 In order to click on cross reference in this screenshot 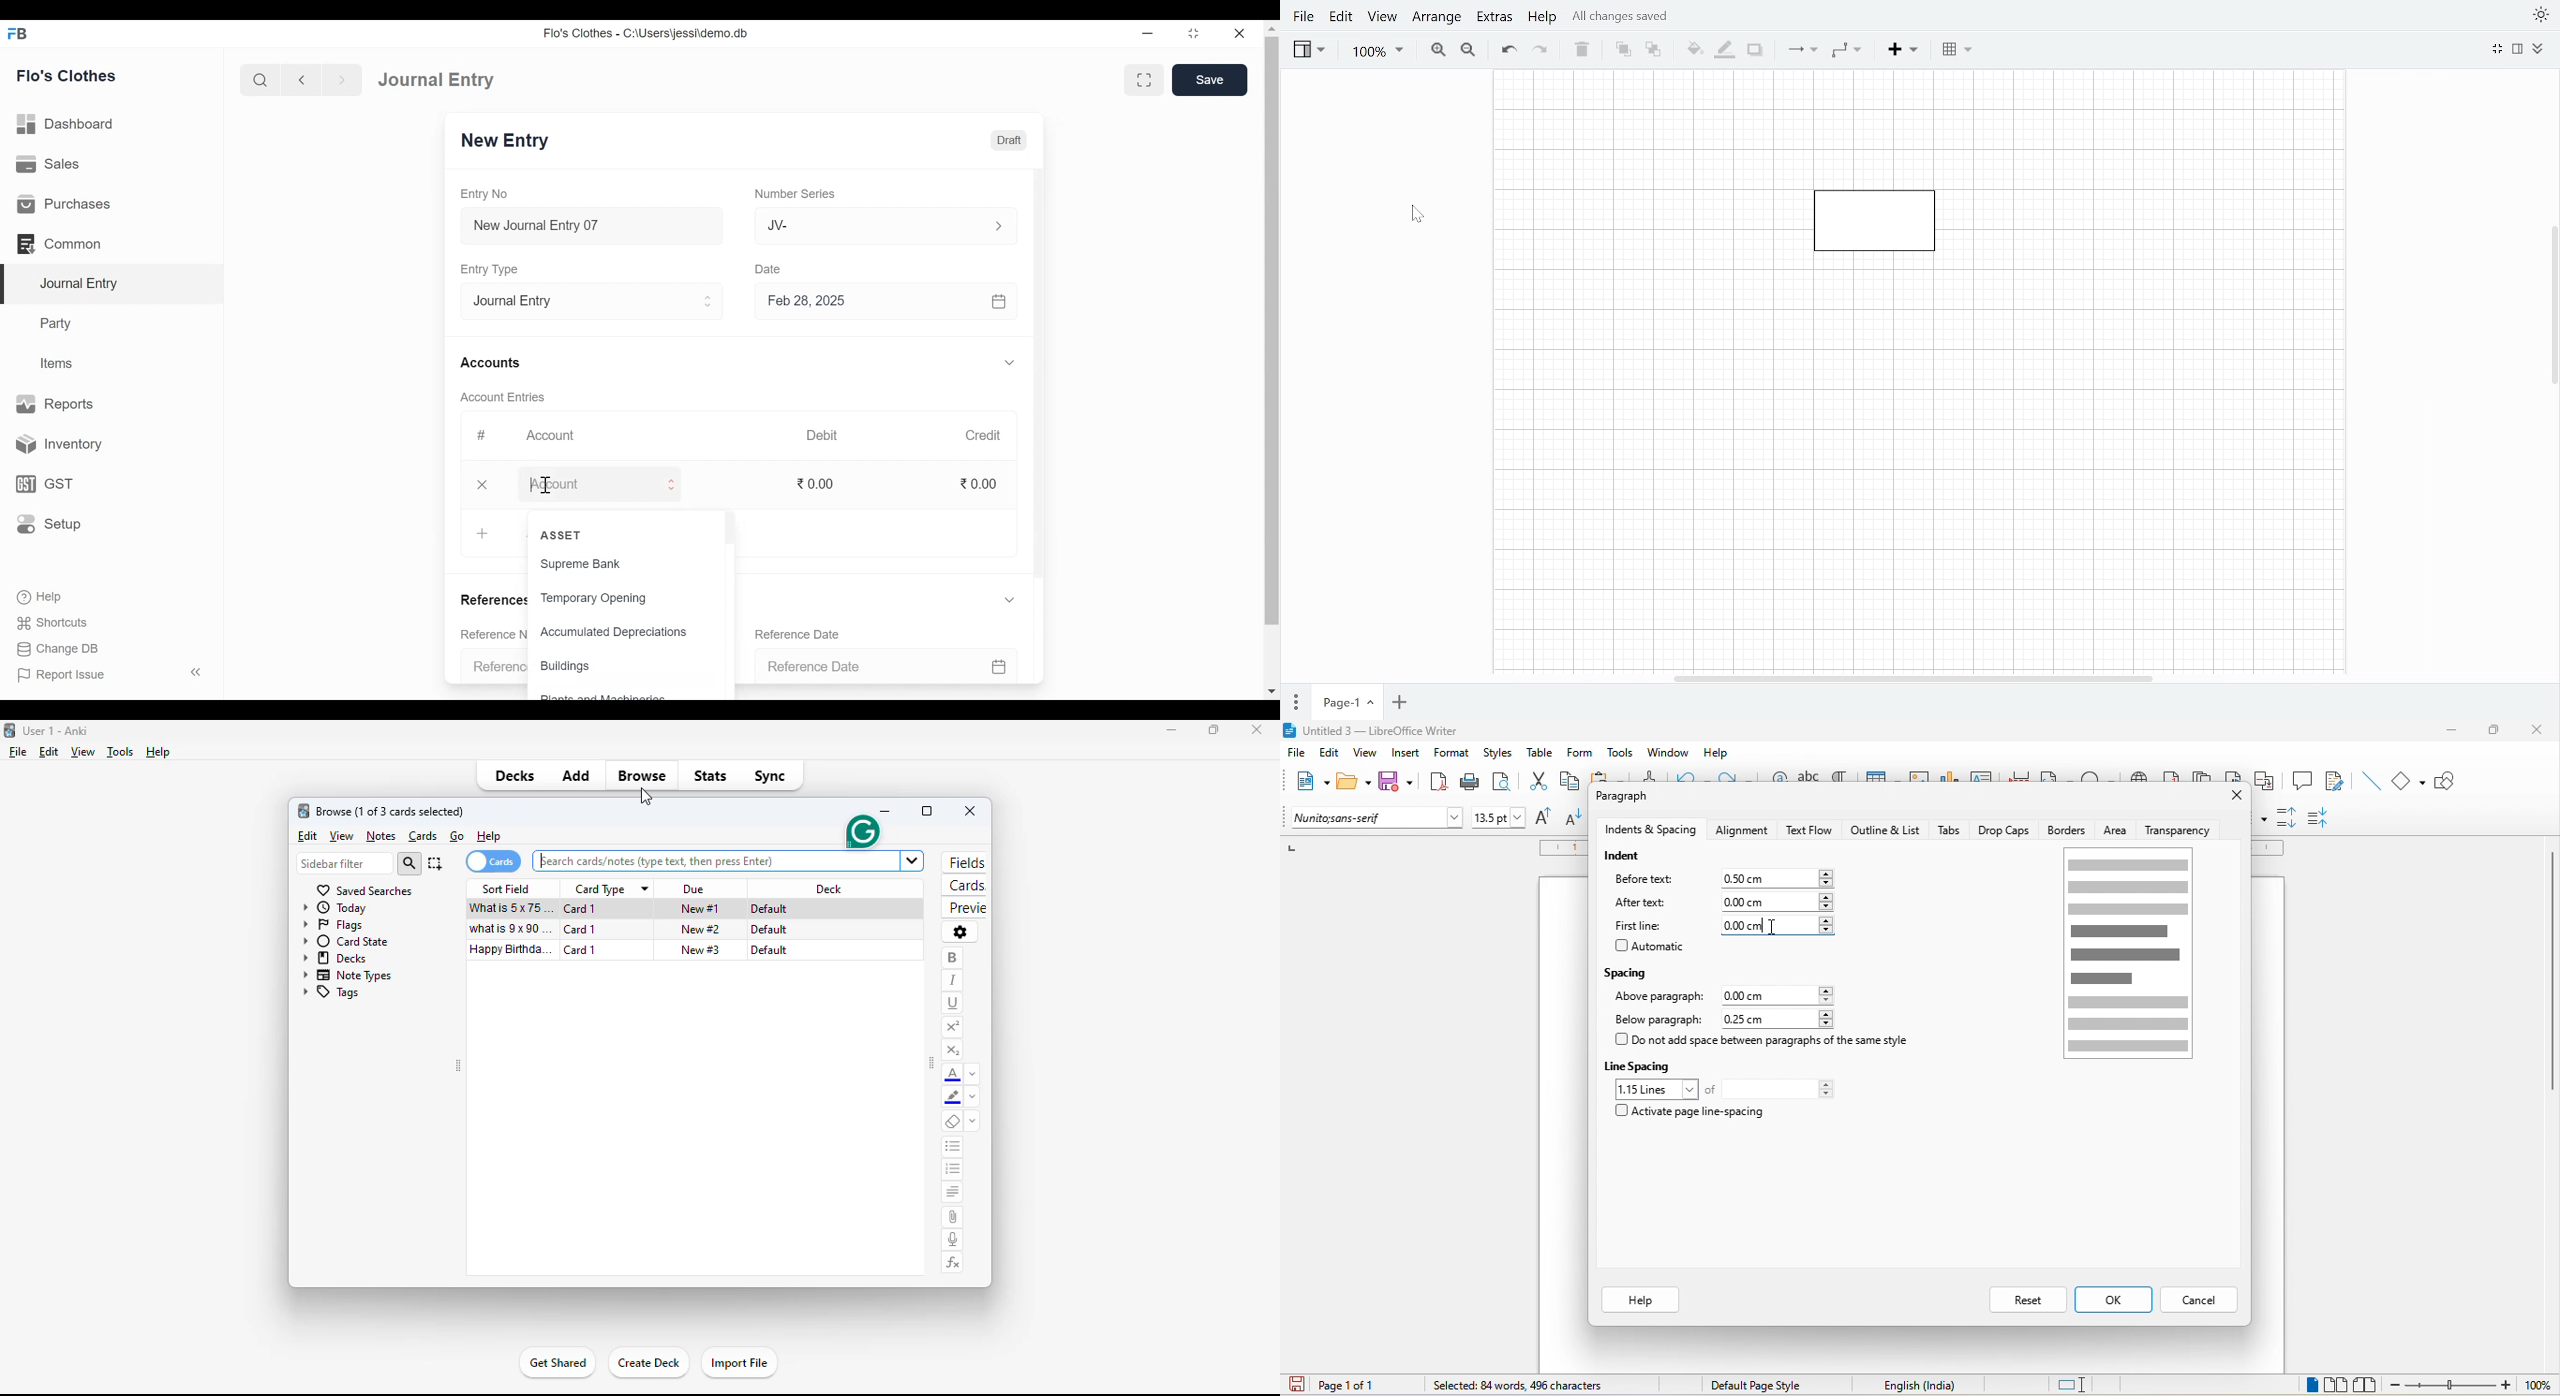, I will do `click(2269, 781)`.